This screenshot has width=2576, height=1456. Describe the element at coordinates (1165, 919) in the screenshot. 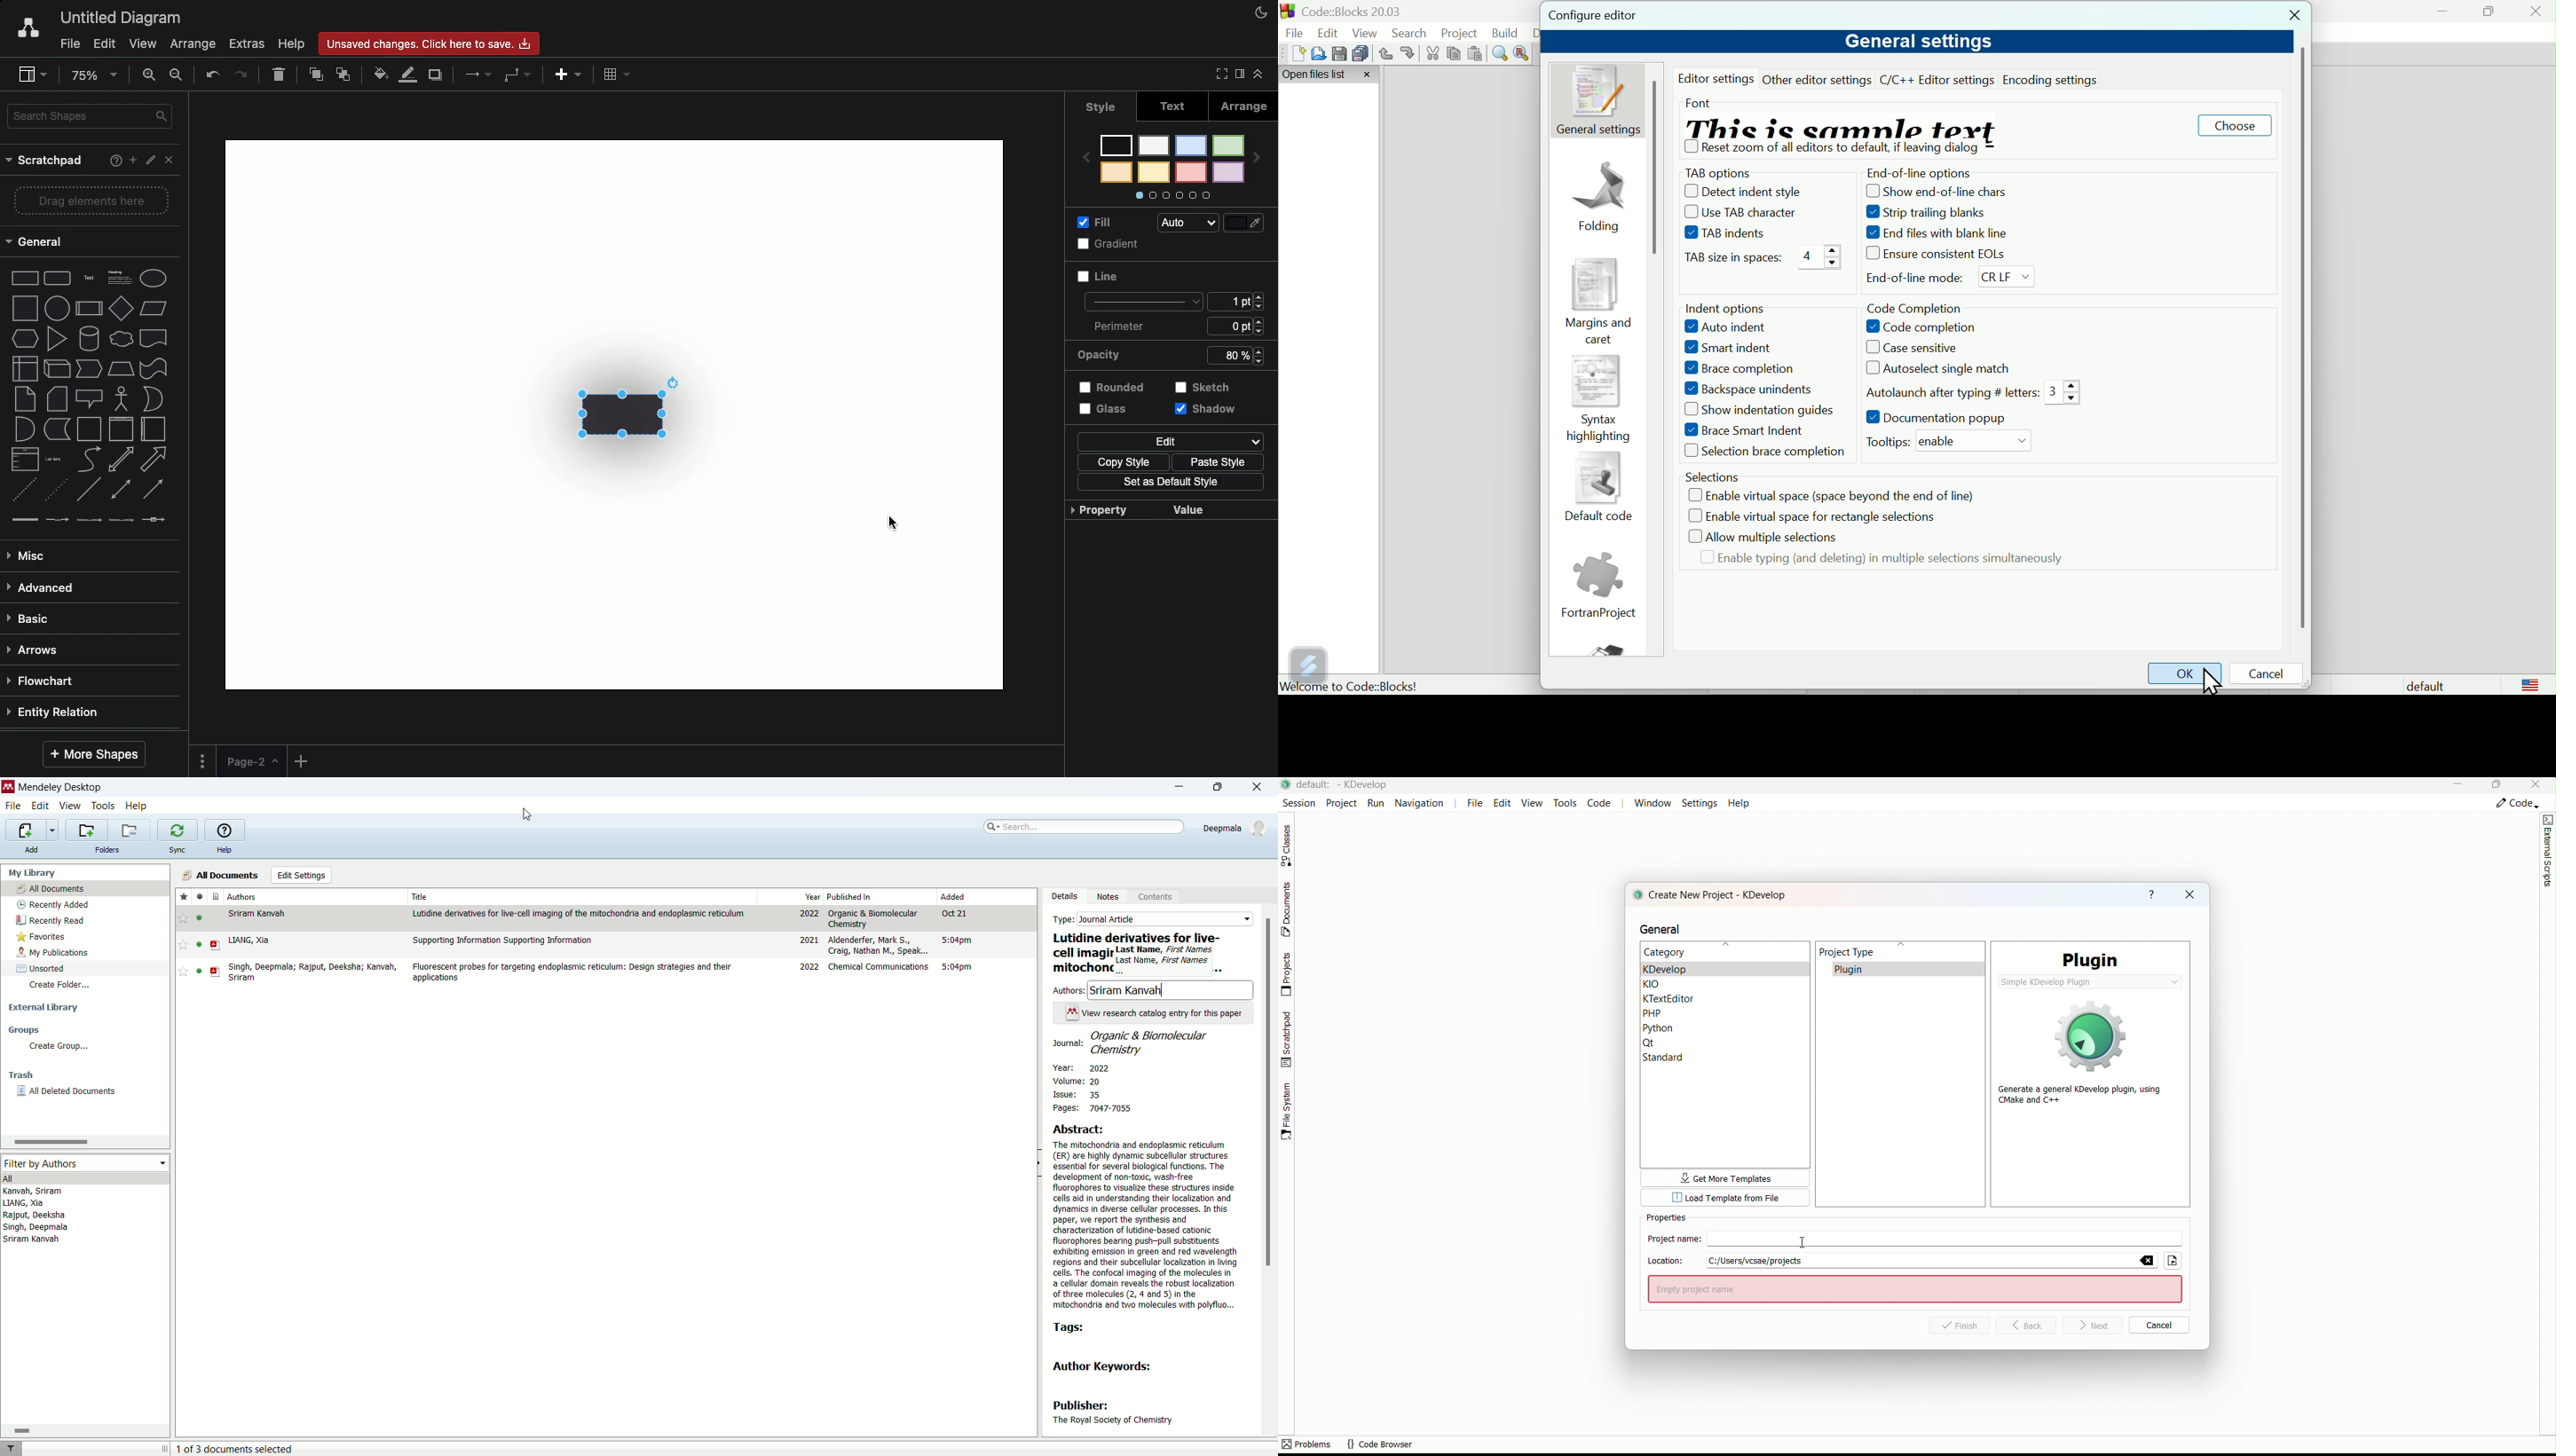

I see `Journal article` at that location.